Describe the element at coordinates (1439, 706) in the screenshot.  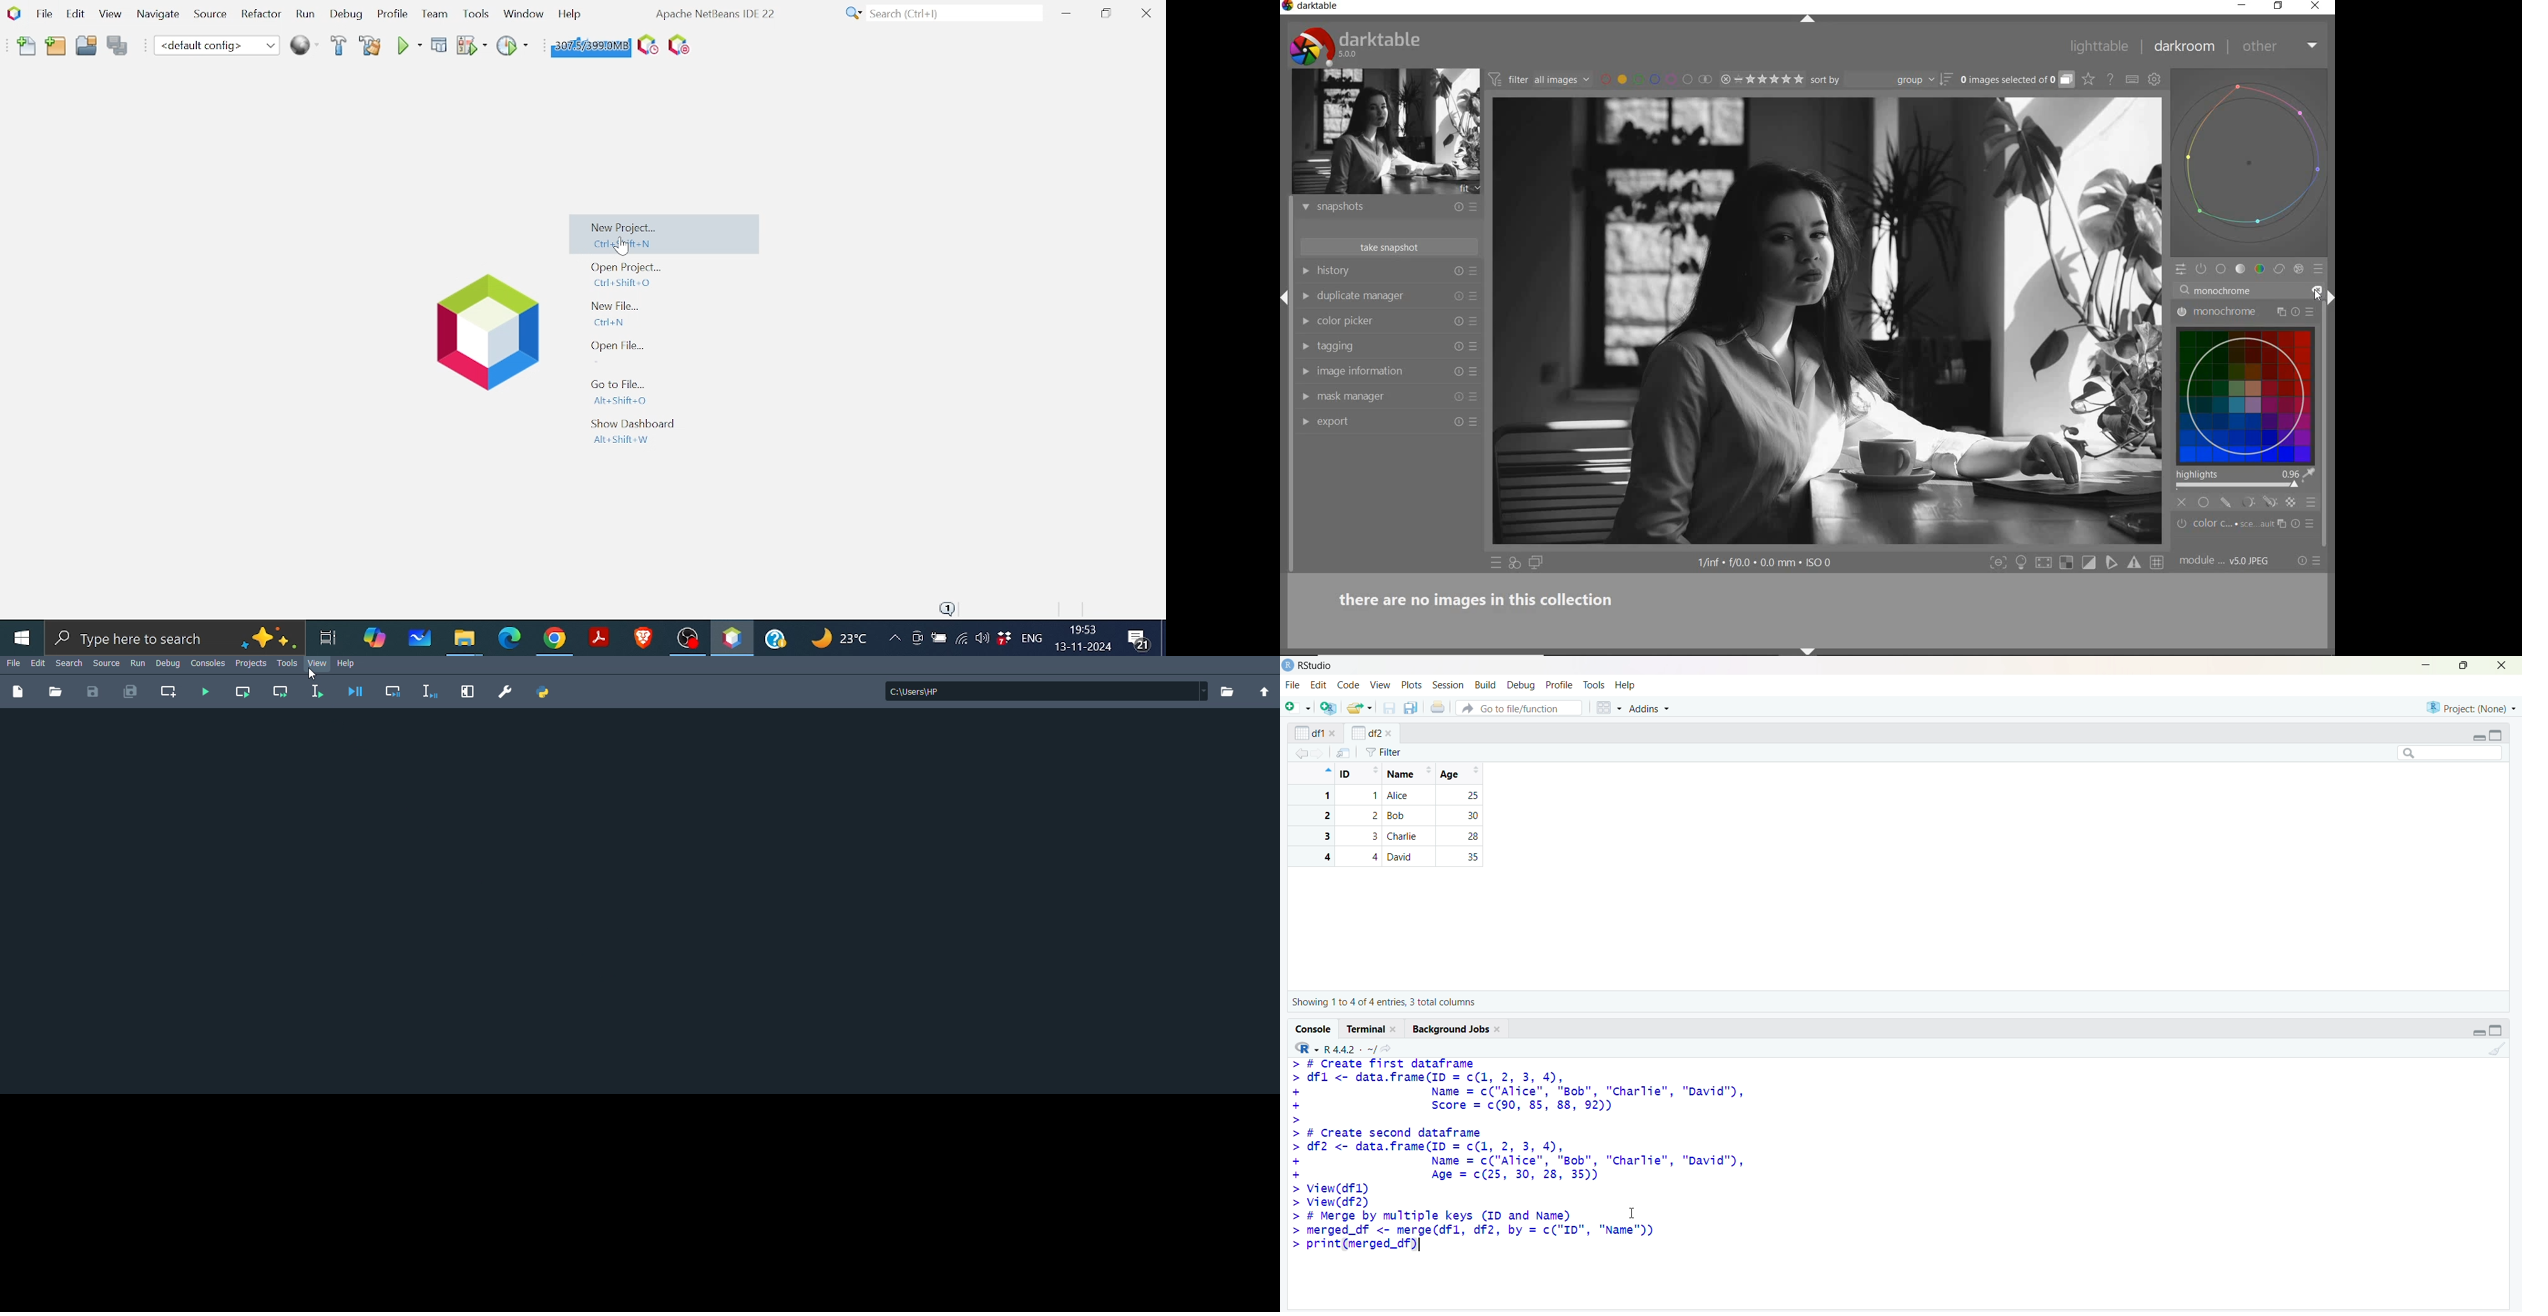
I see `print` at that location.